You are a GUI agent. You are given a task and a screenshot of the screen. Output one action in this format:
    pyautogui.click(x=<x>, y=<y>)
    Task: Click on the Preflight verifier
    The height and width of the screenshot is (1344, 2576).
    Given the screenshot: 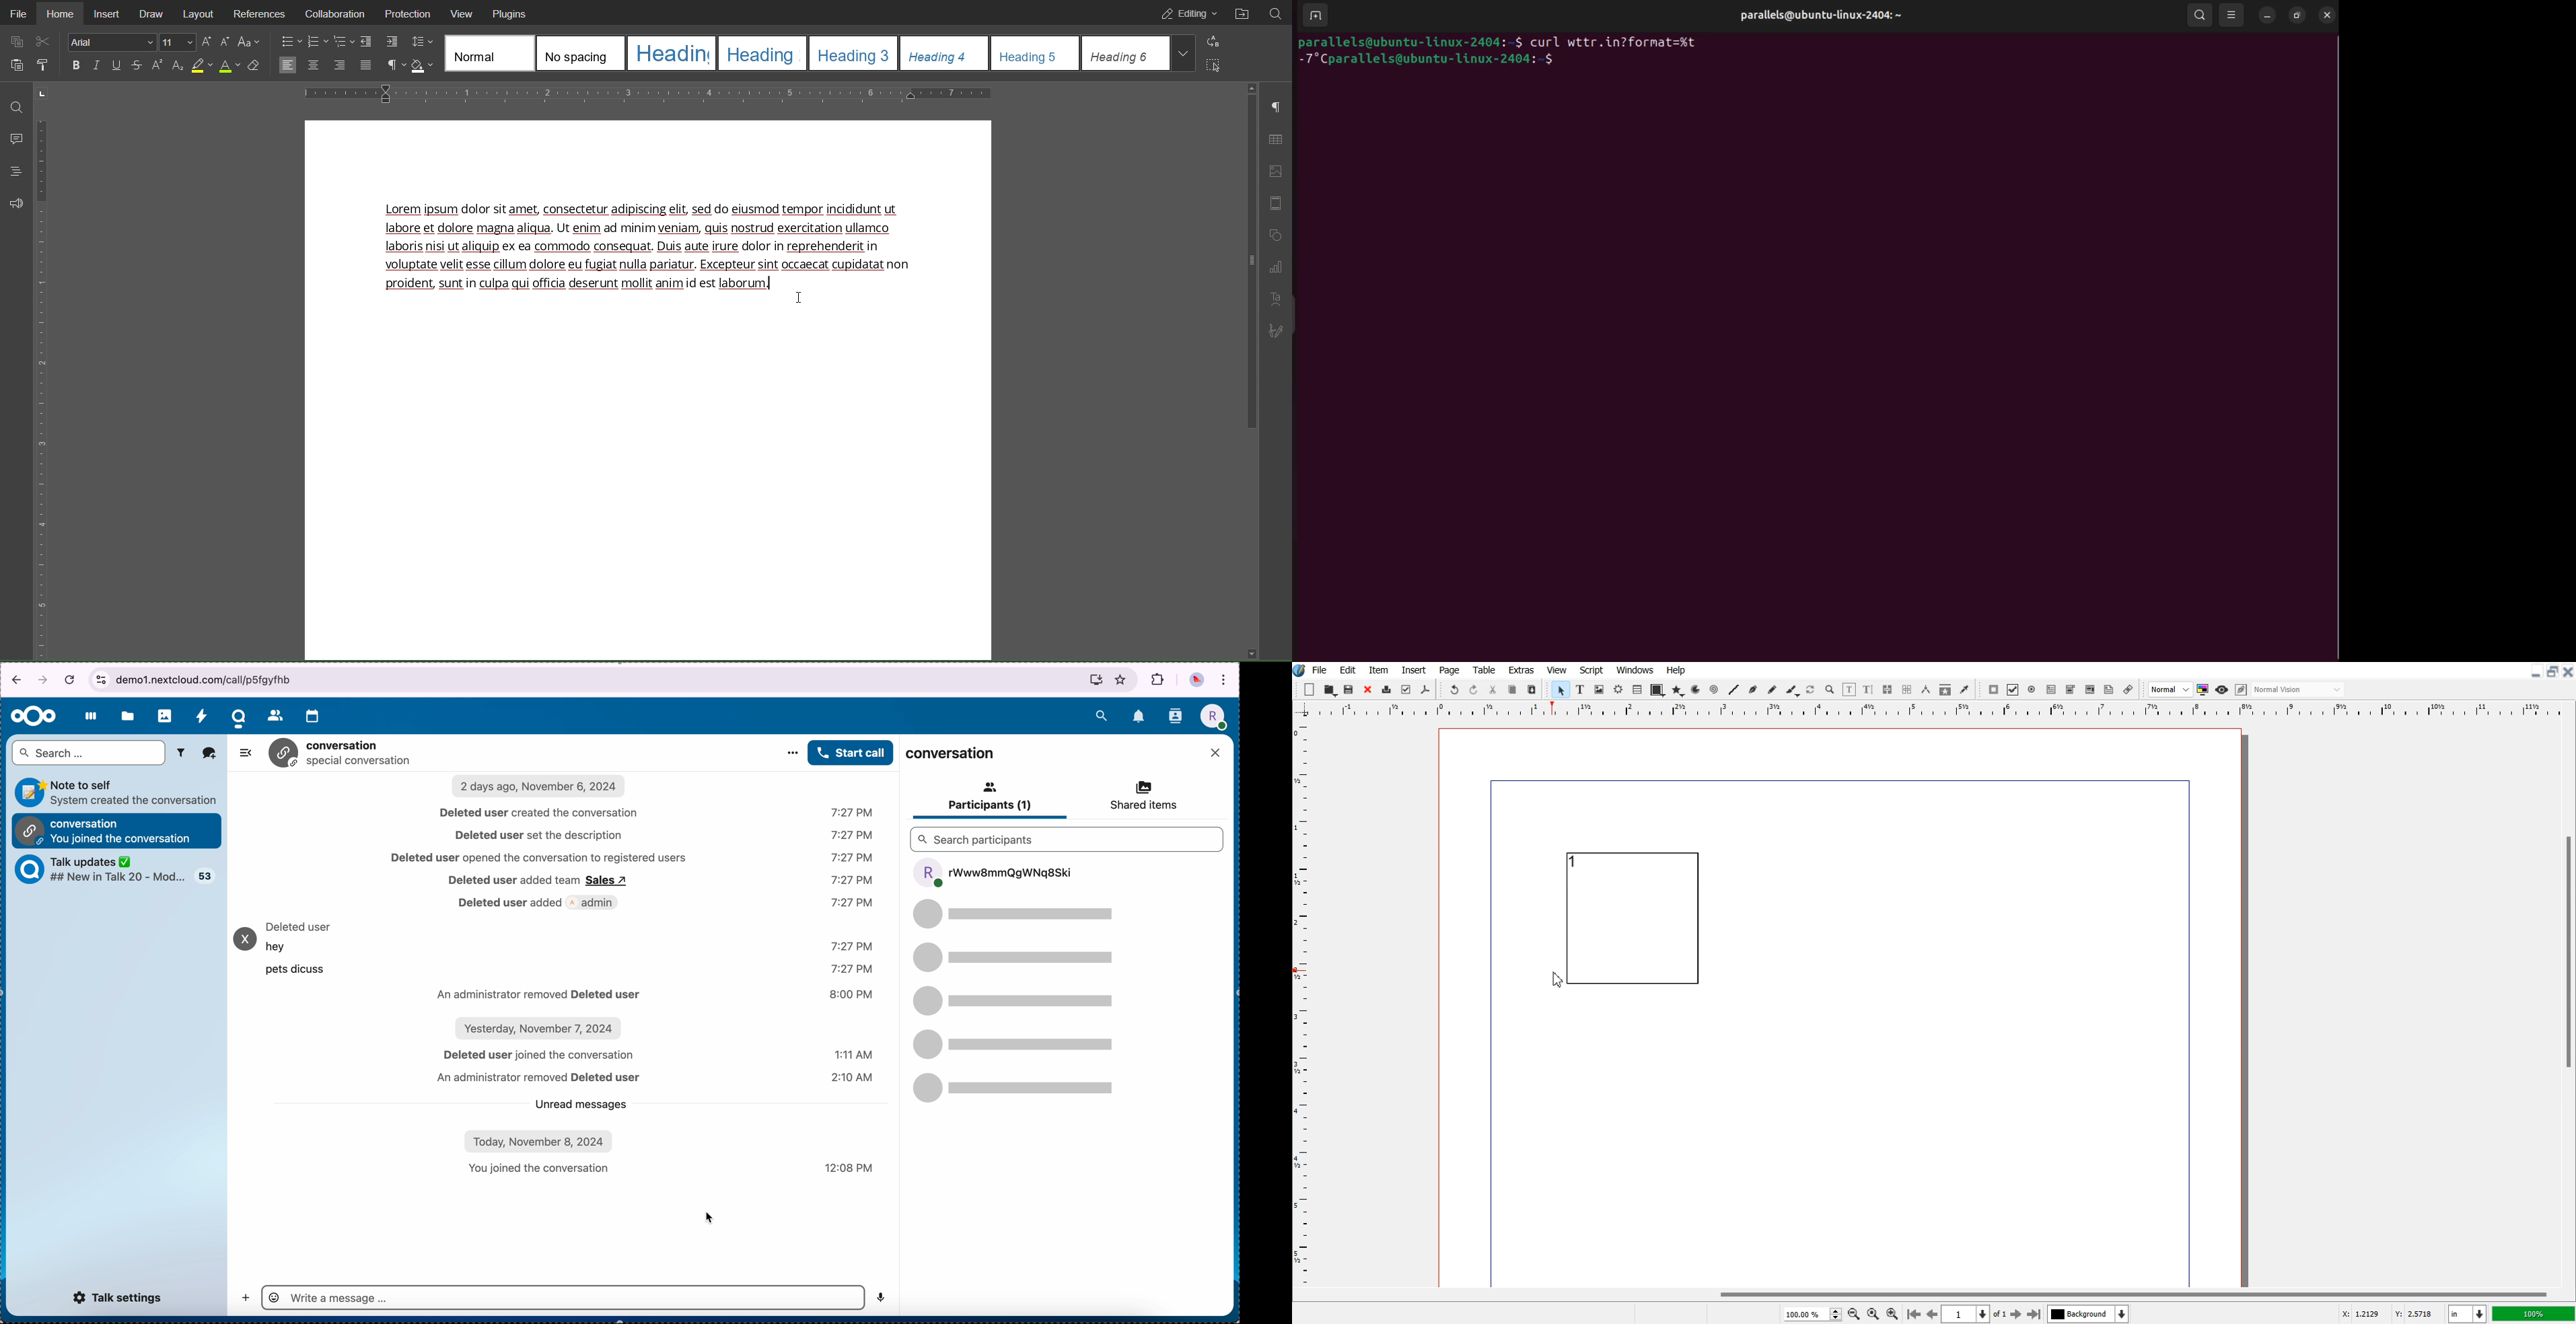 What is the action you would take?
    pyautogui.click(x=1405, y=689)
    